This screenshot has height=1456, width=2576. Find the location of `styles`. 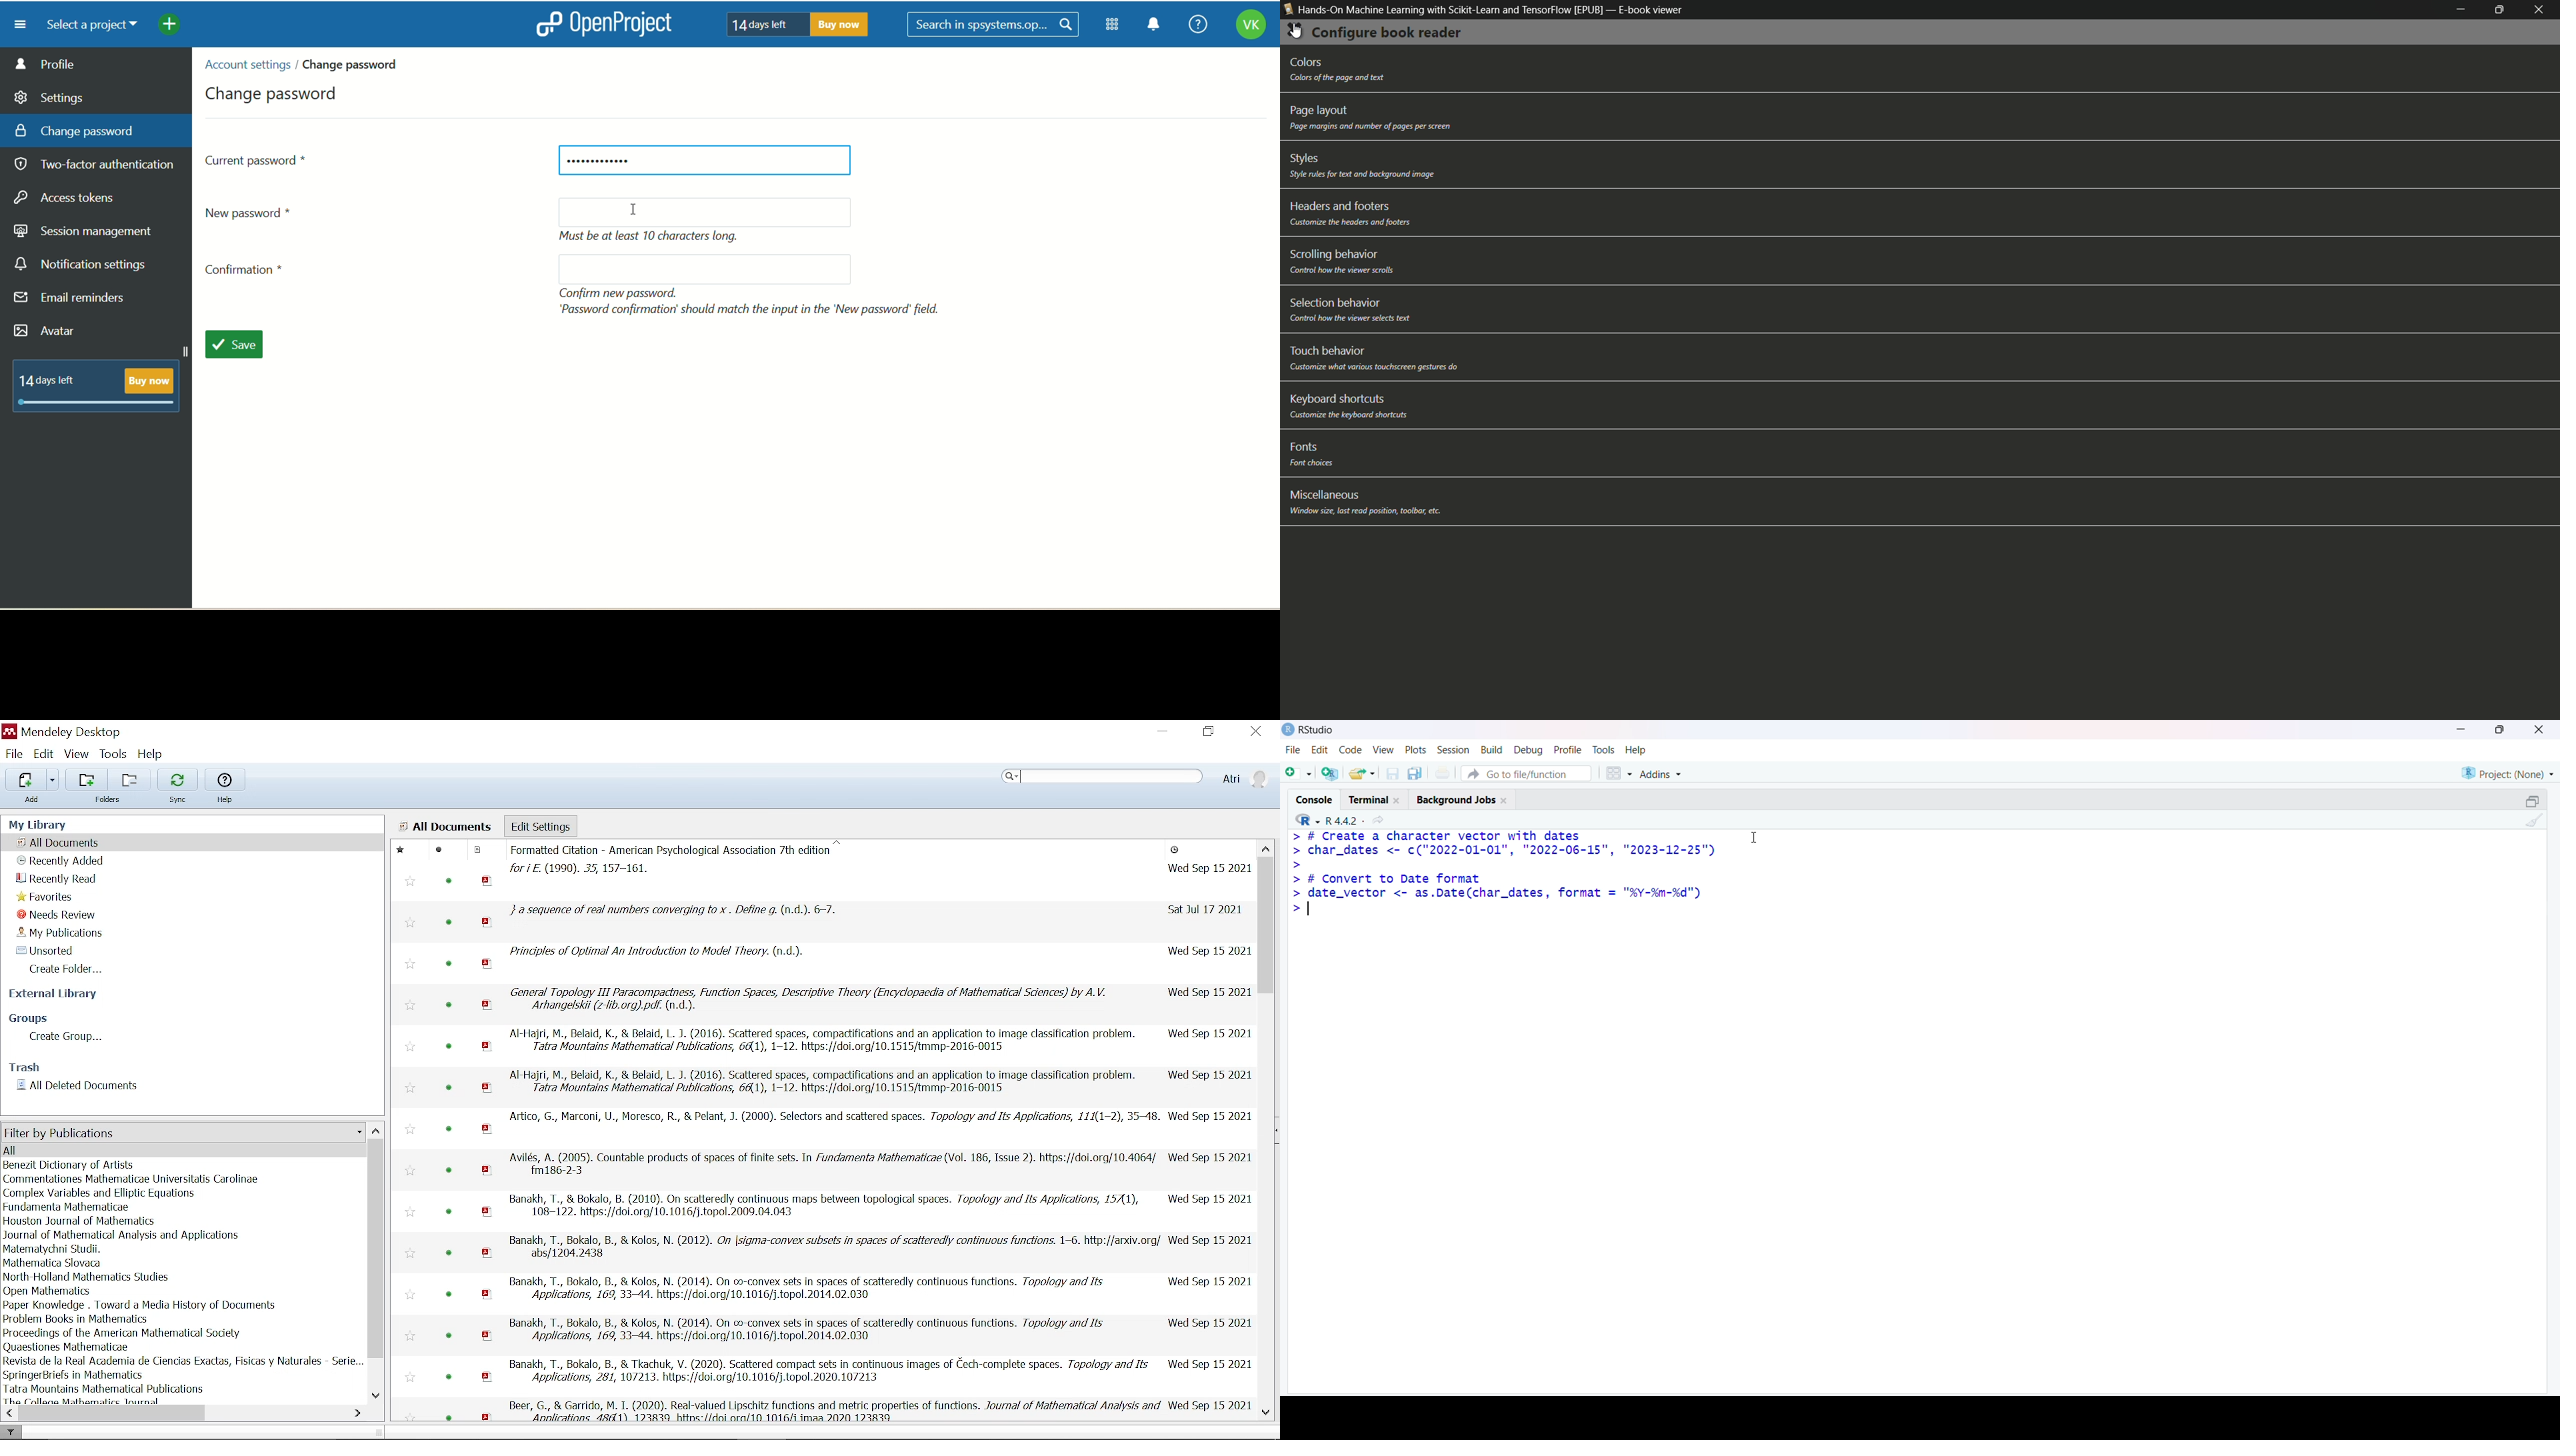

styles is located at coordinates (1305, 159).